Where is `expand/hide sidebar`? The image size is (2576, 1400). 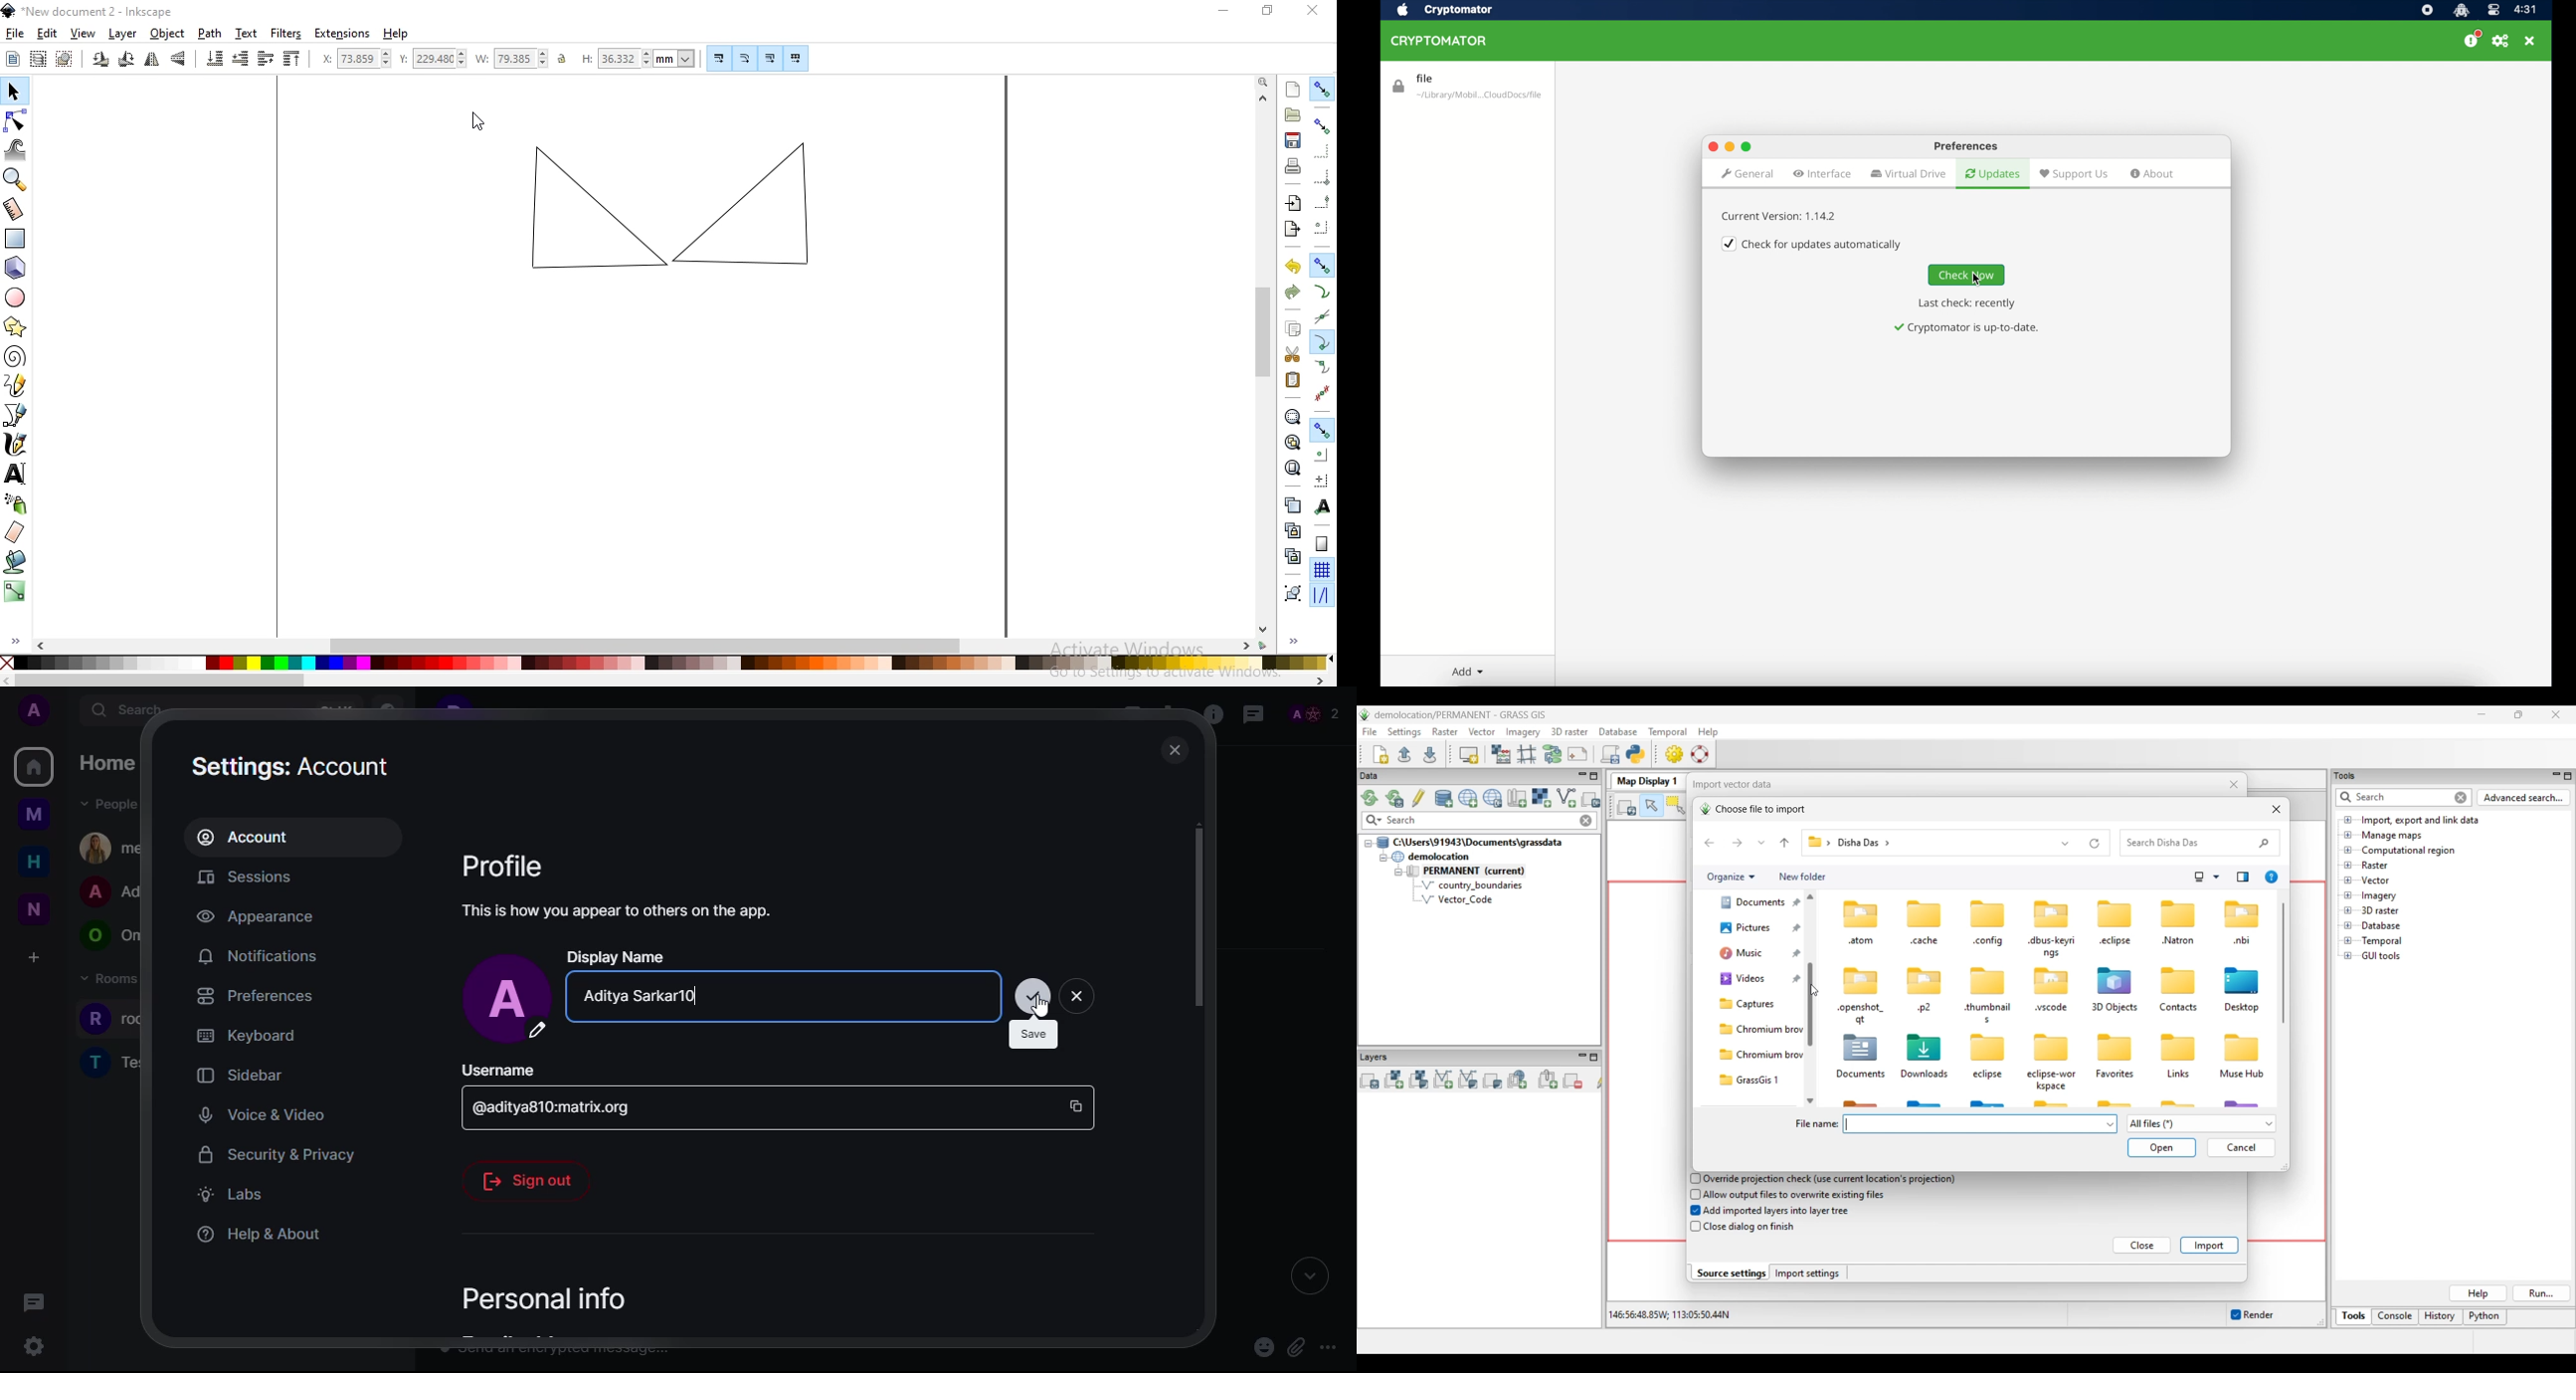 expand/hide sidebar is located at coordinates (1294, 643).